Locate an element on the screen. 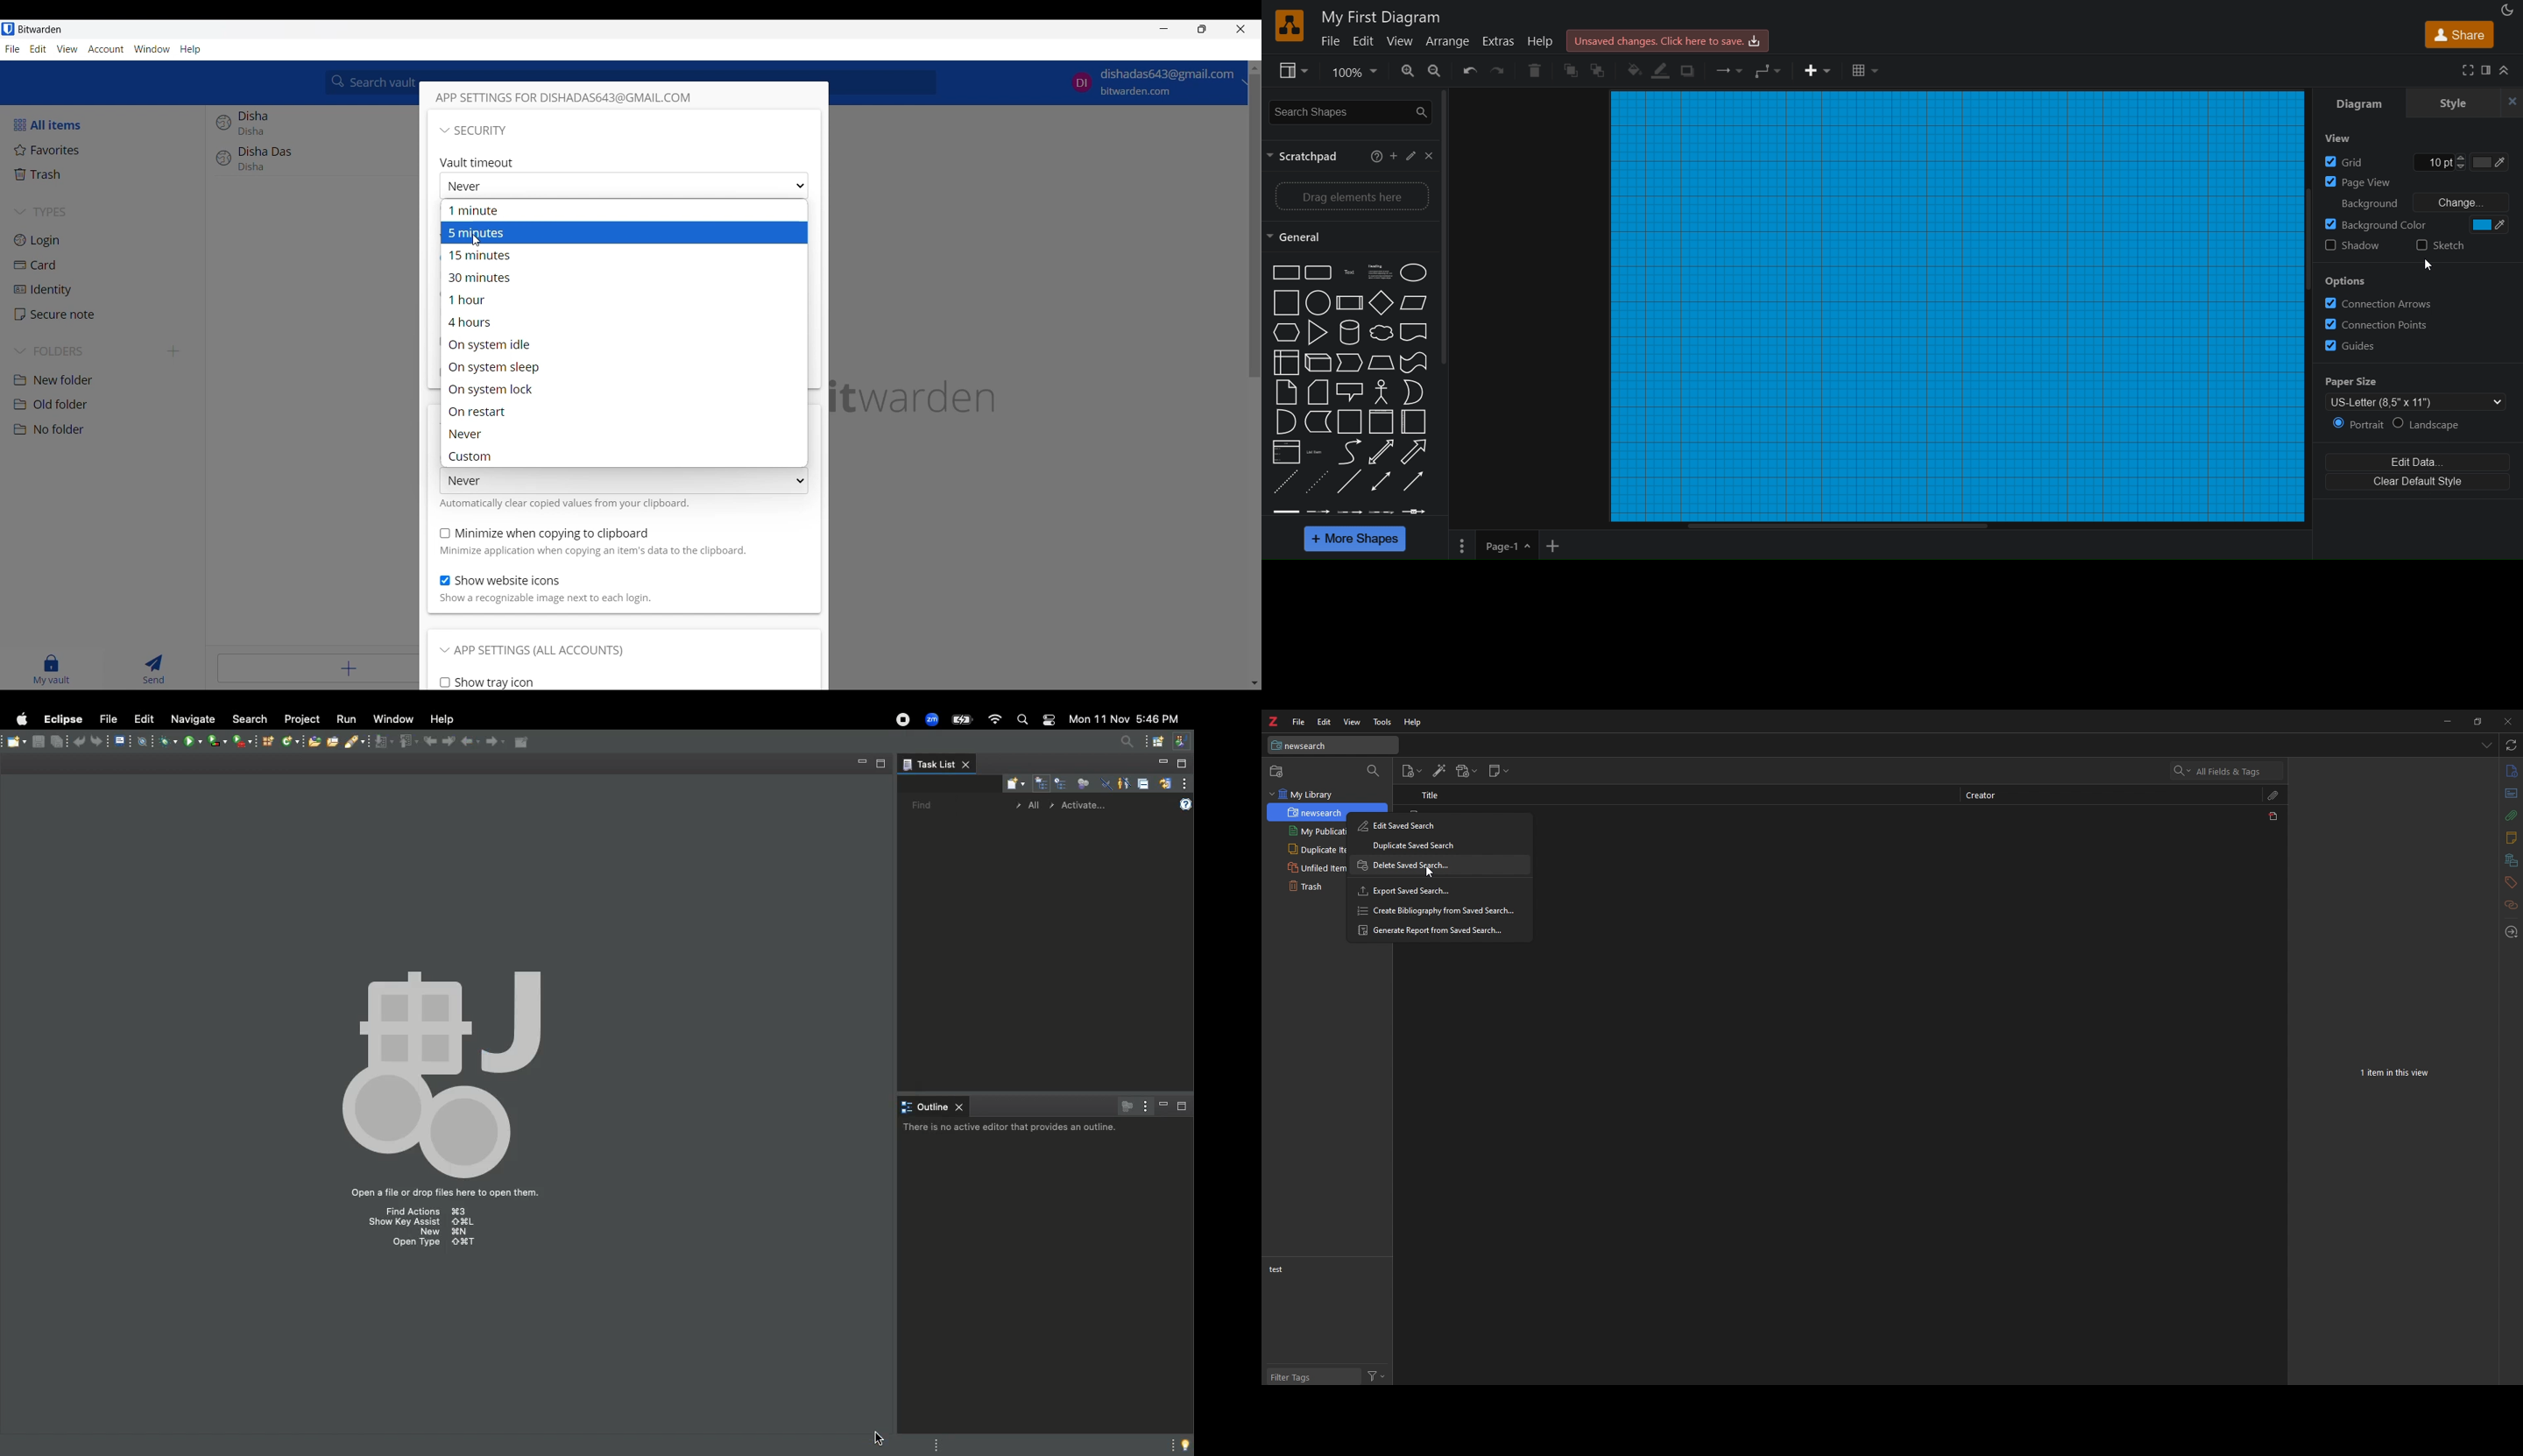  never is located at coordinates (622, 434).